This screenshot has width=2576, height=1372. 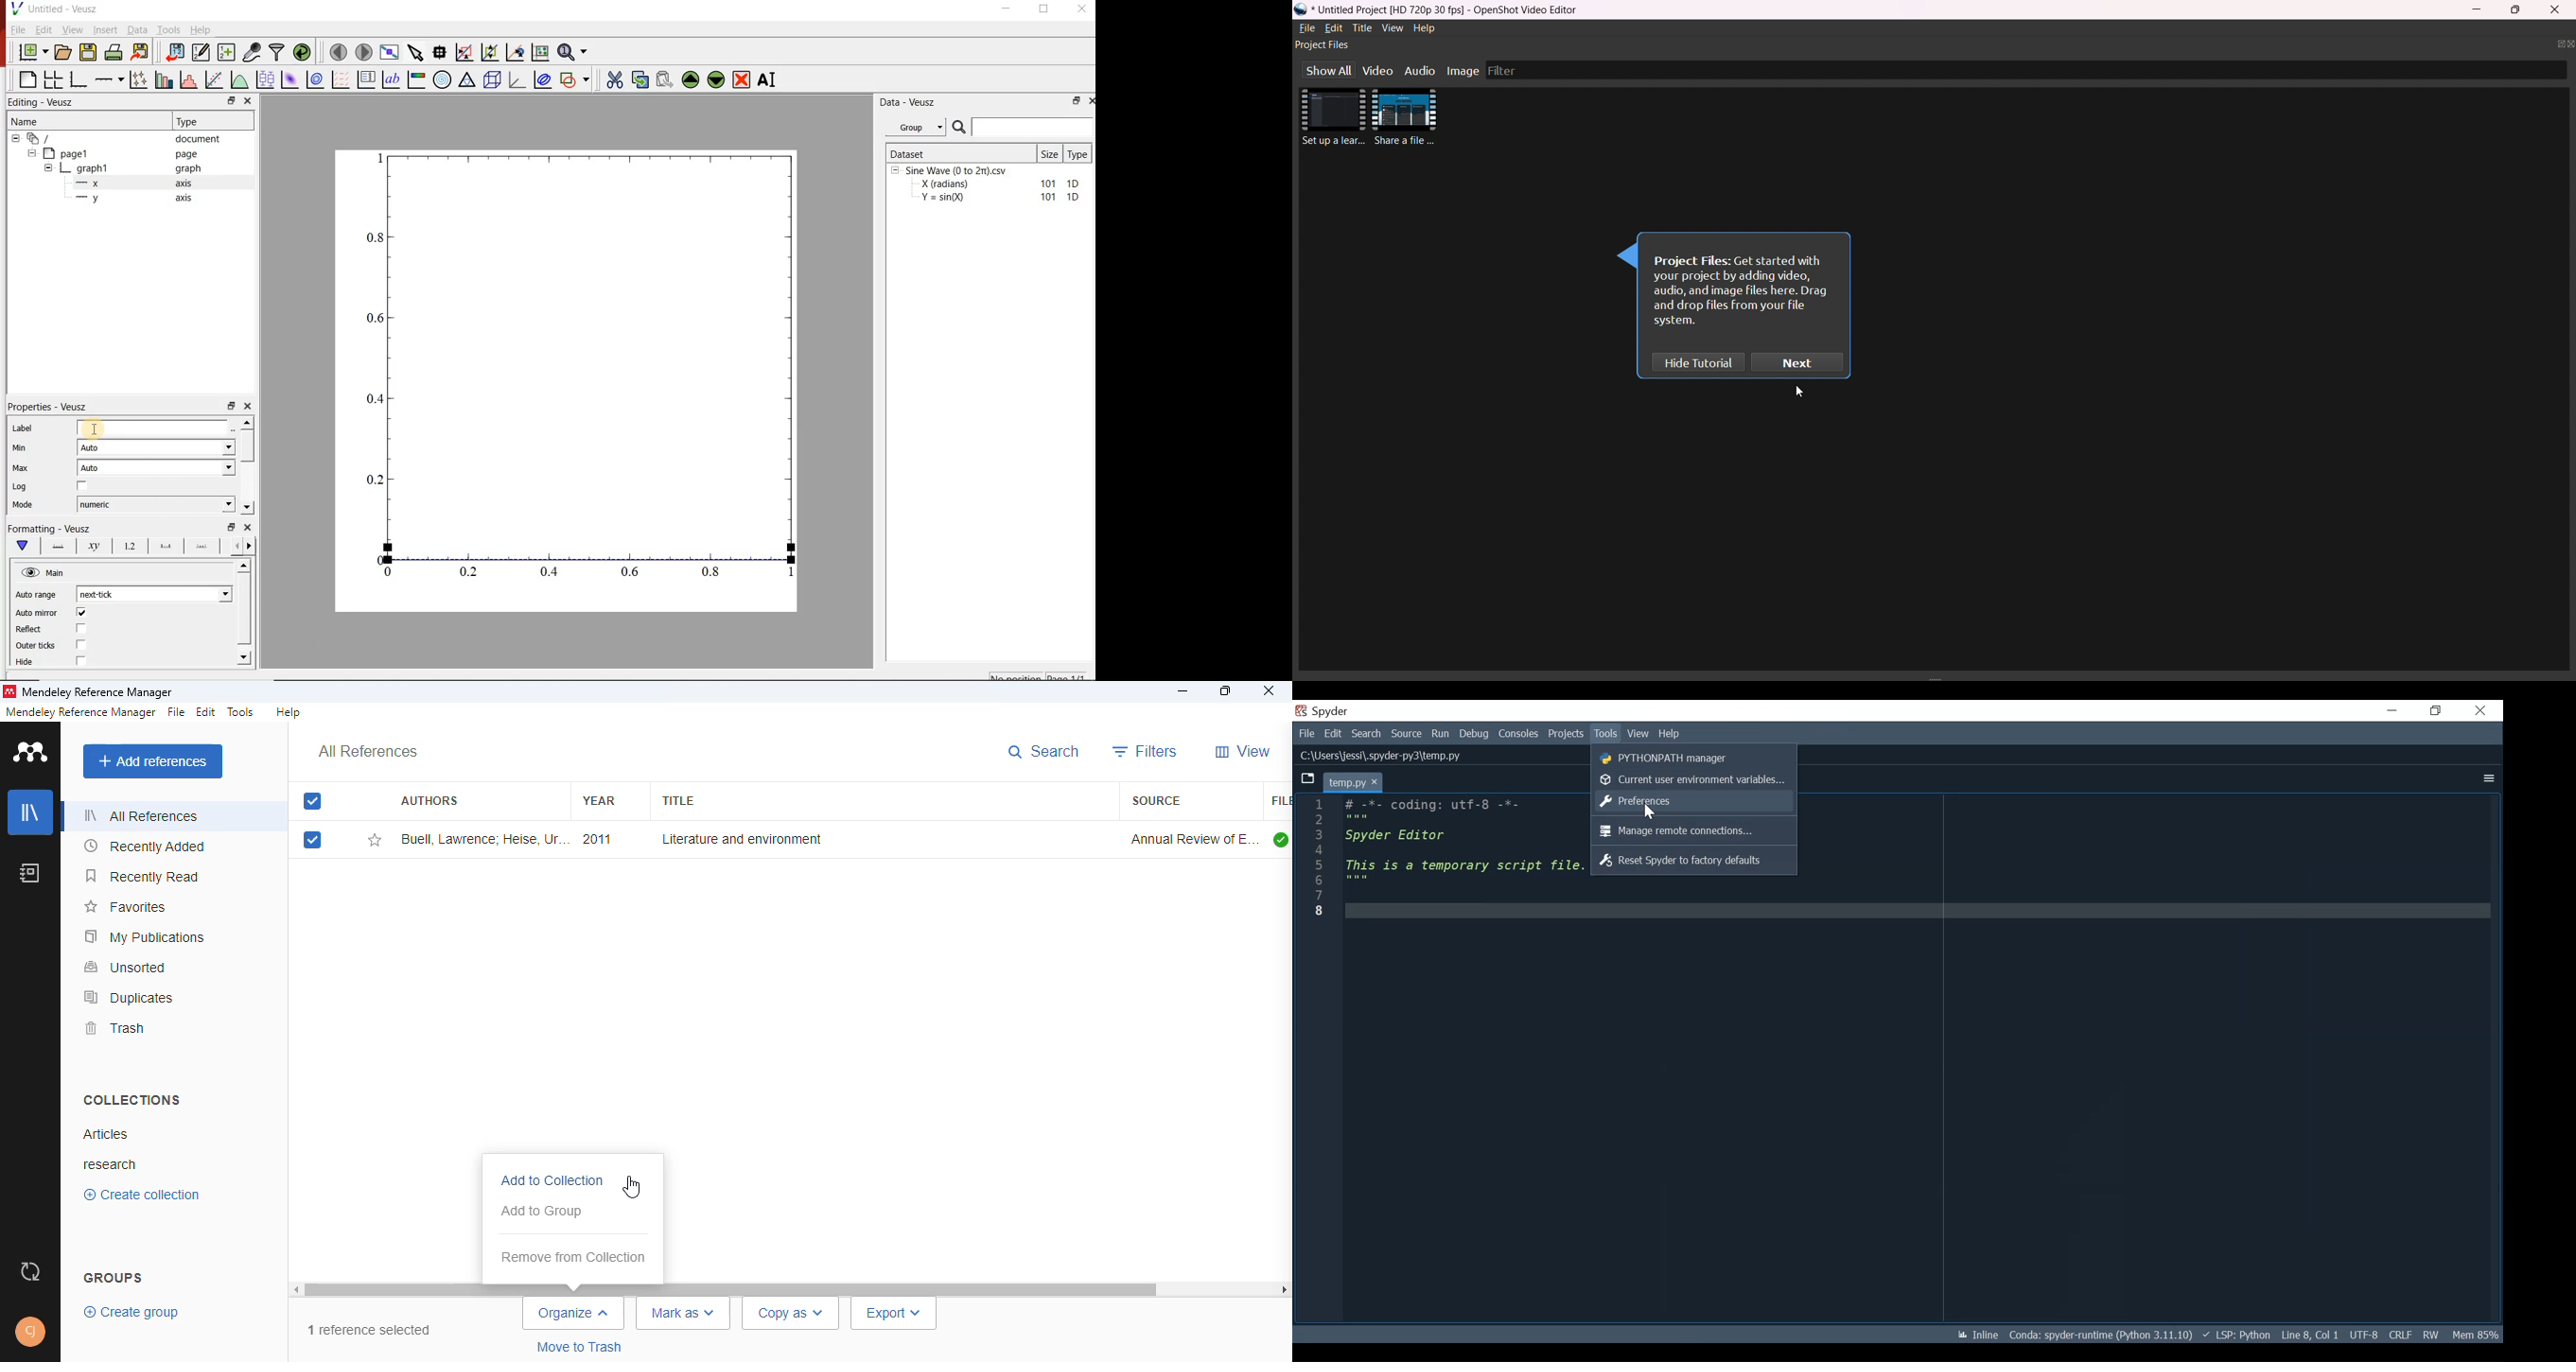 I want to click on file, so click(x=1305, y=29).